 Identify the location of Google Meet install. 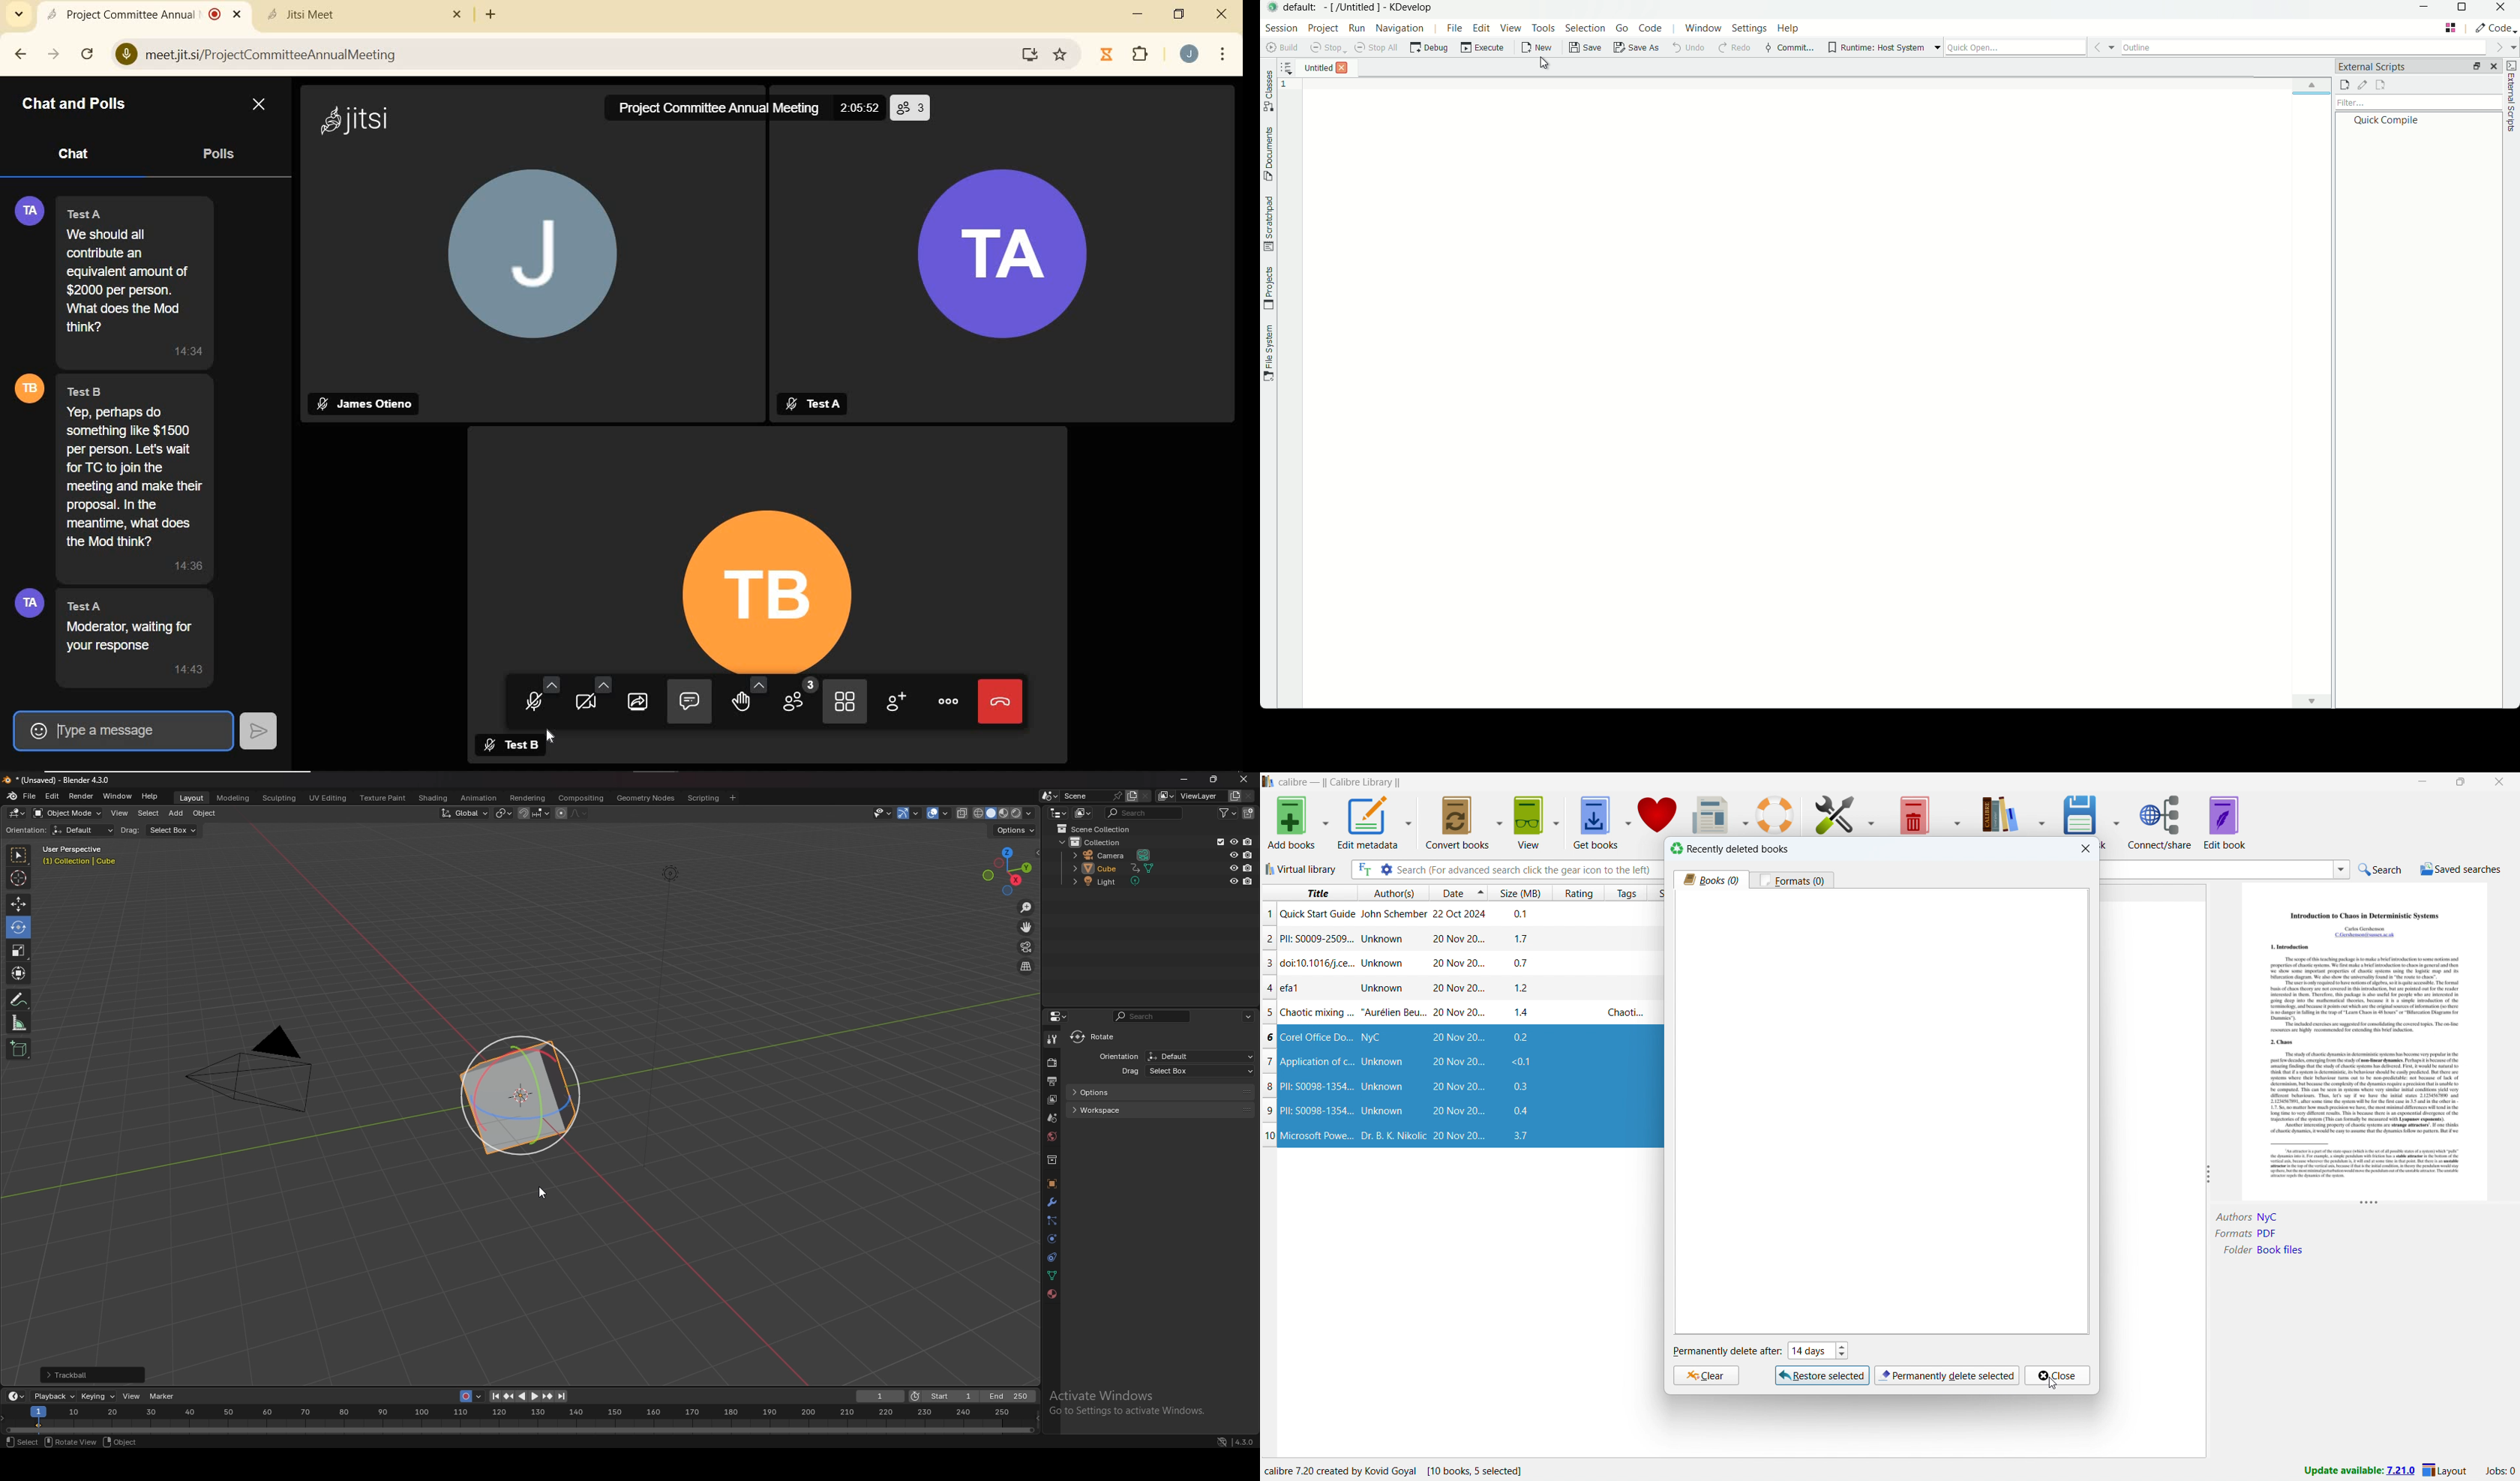
(1023, 55).